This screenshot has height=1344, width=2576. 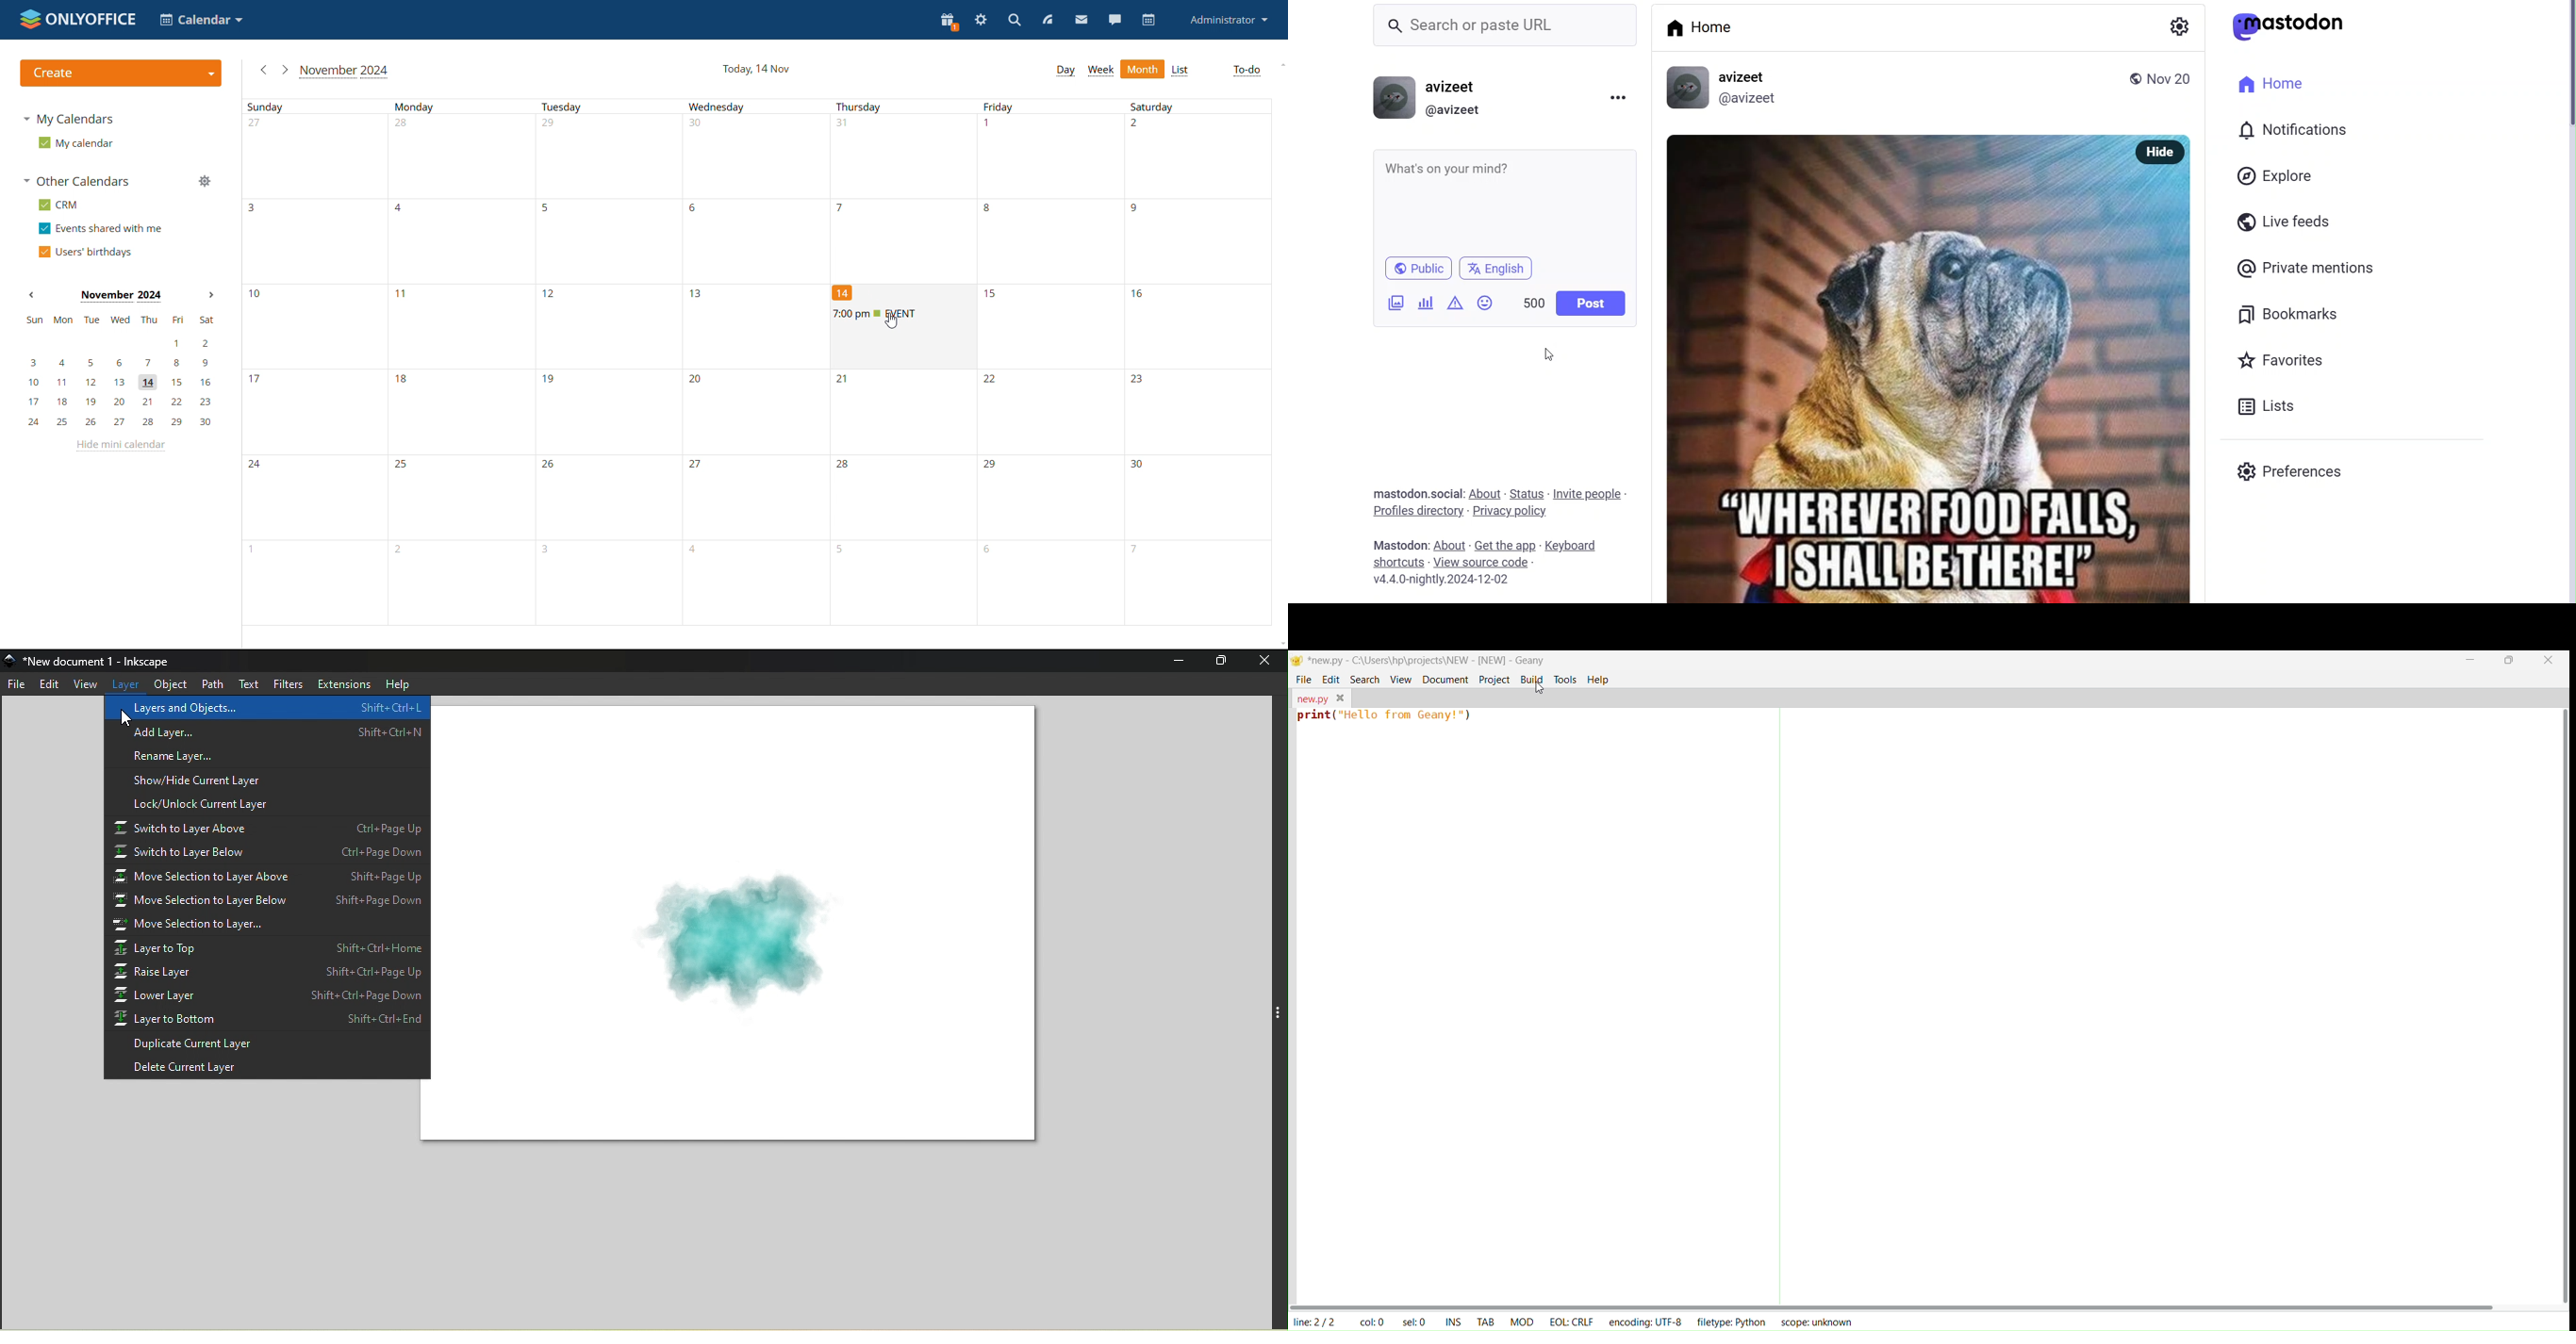 I want to click on live feeds, so click(x=2280, y=220).